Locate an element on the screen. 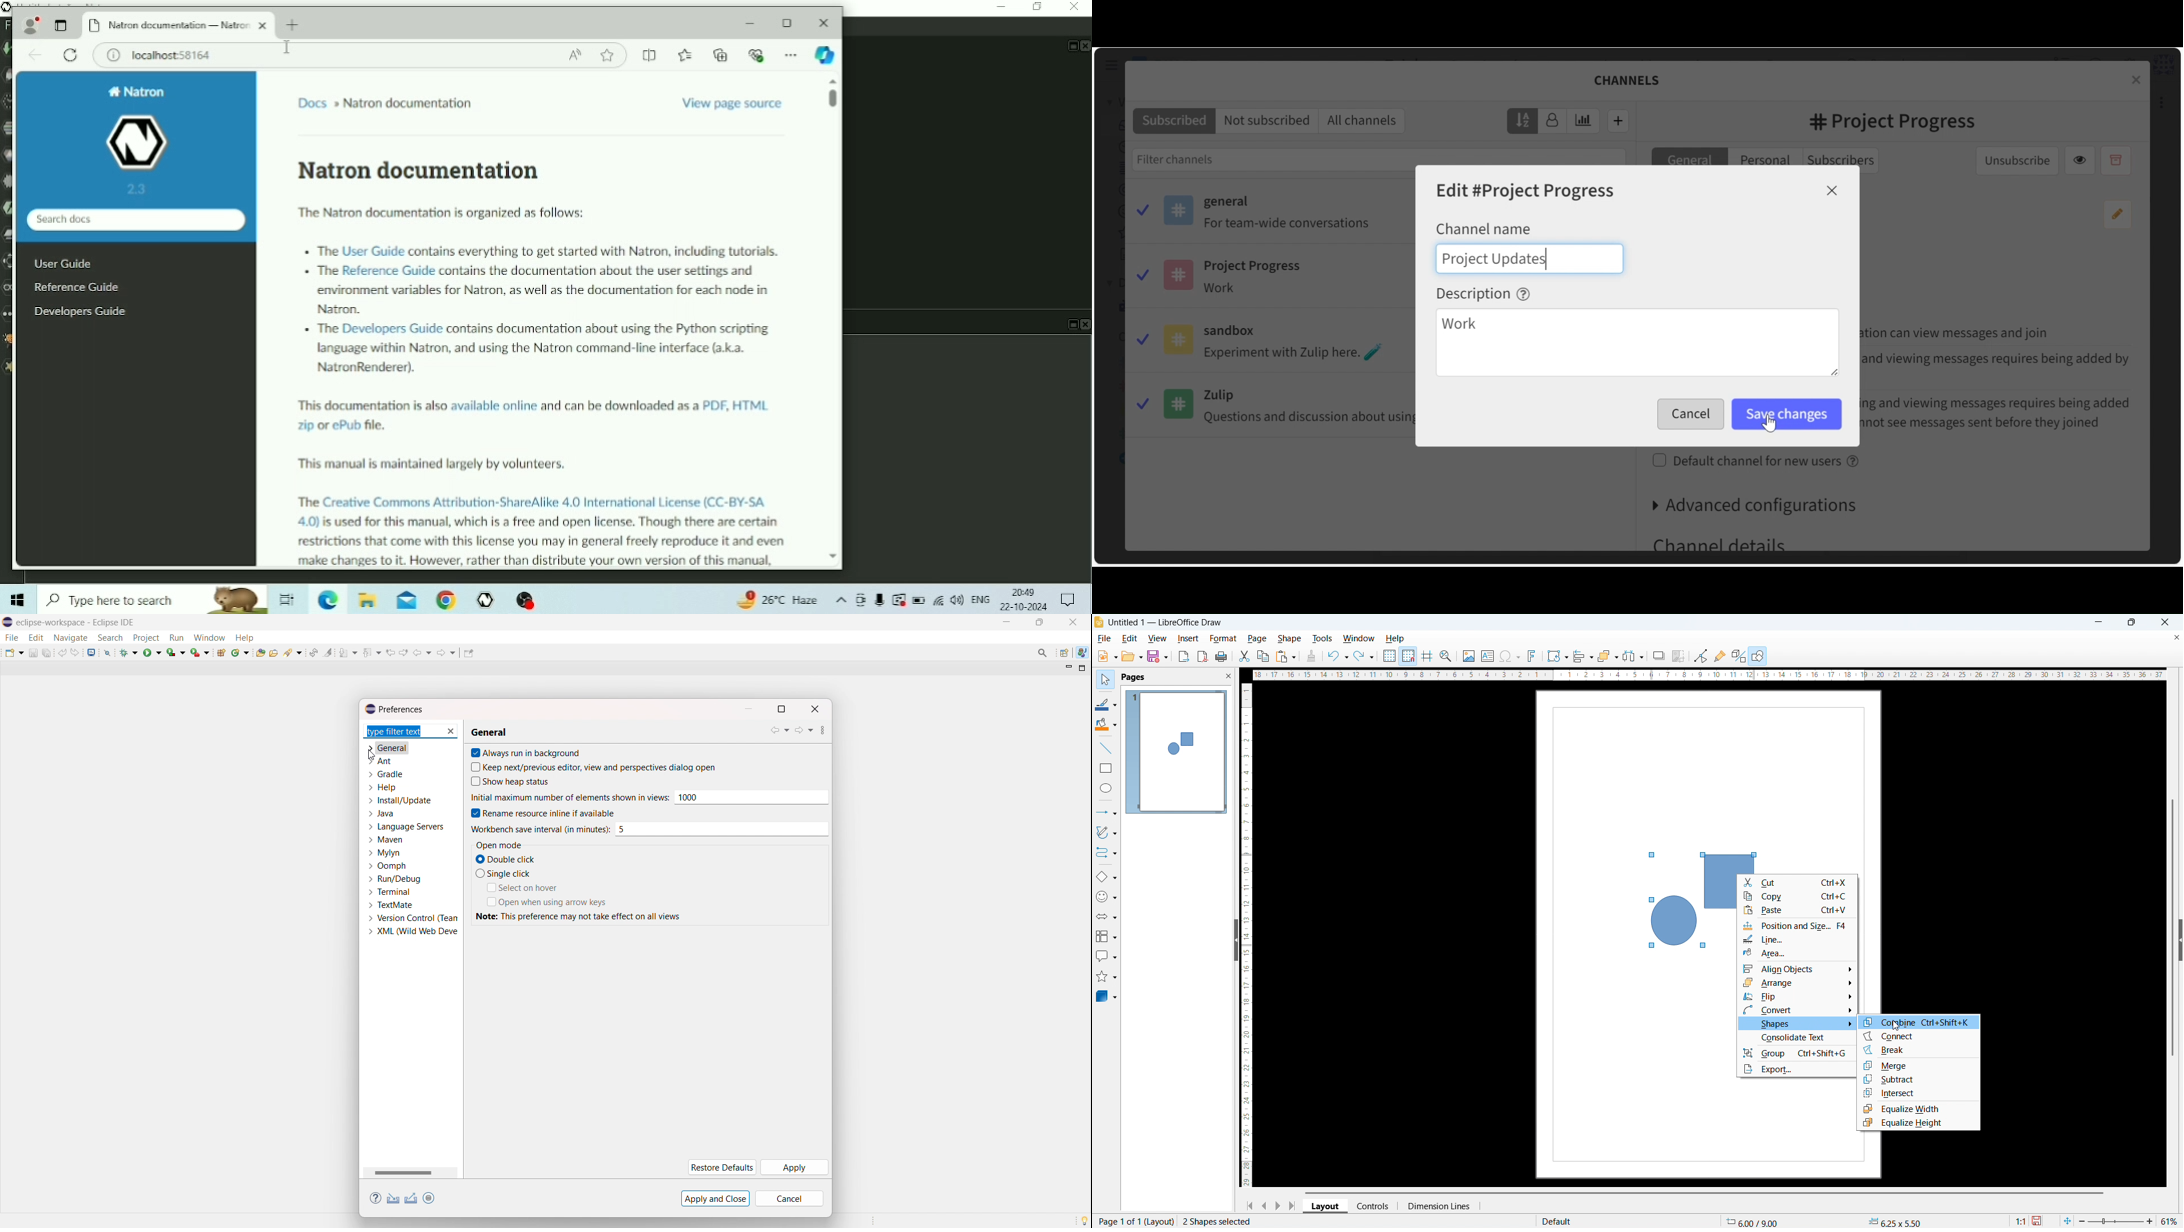 The height and width of the screenshot is (1232, 2184). close is located at coordinates (1073, 622).